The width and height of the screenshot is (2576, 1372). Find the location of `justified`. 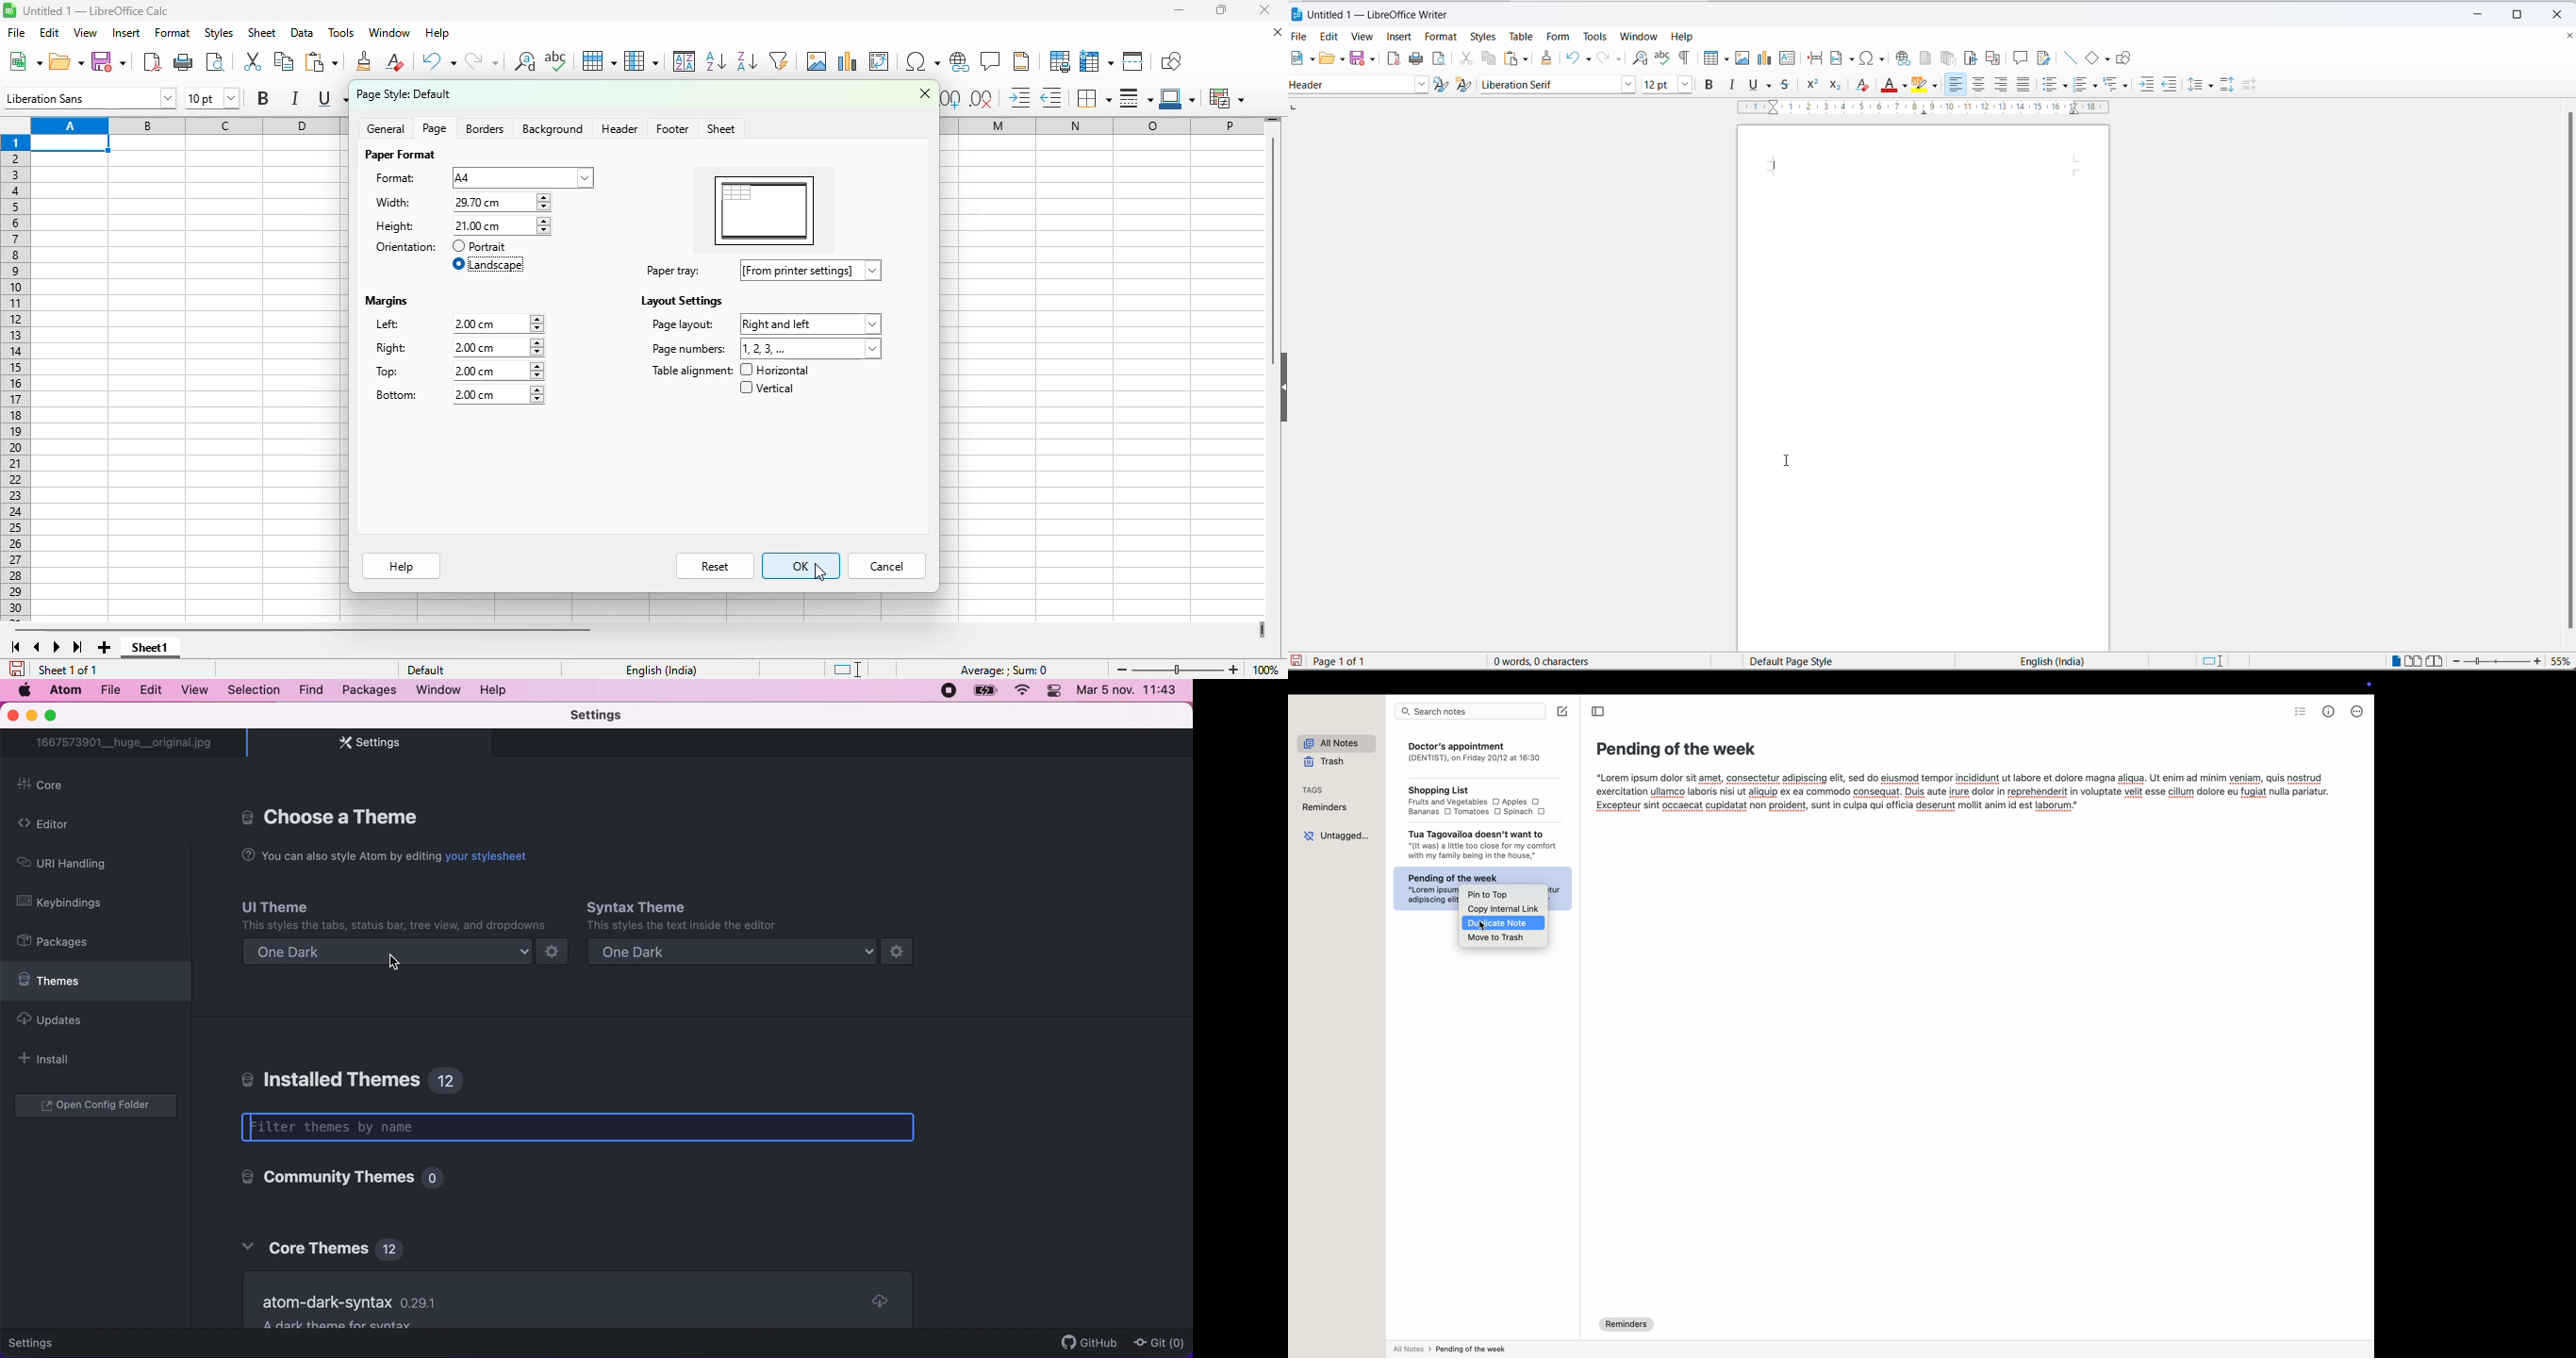

justified is located at coordinates (2023, 86).